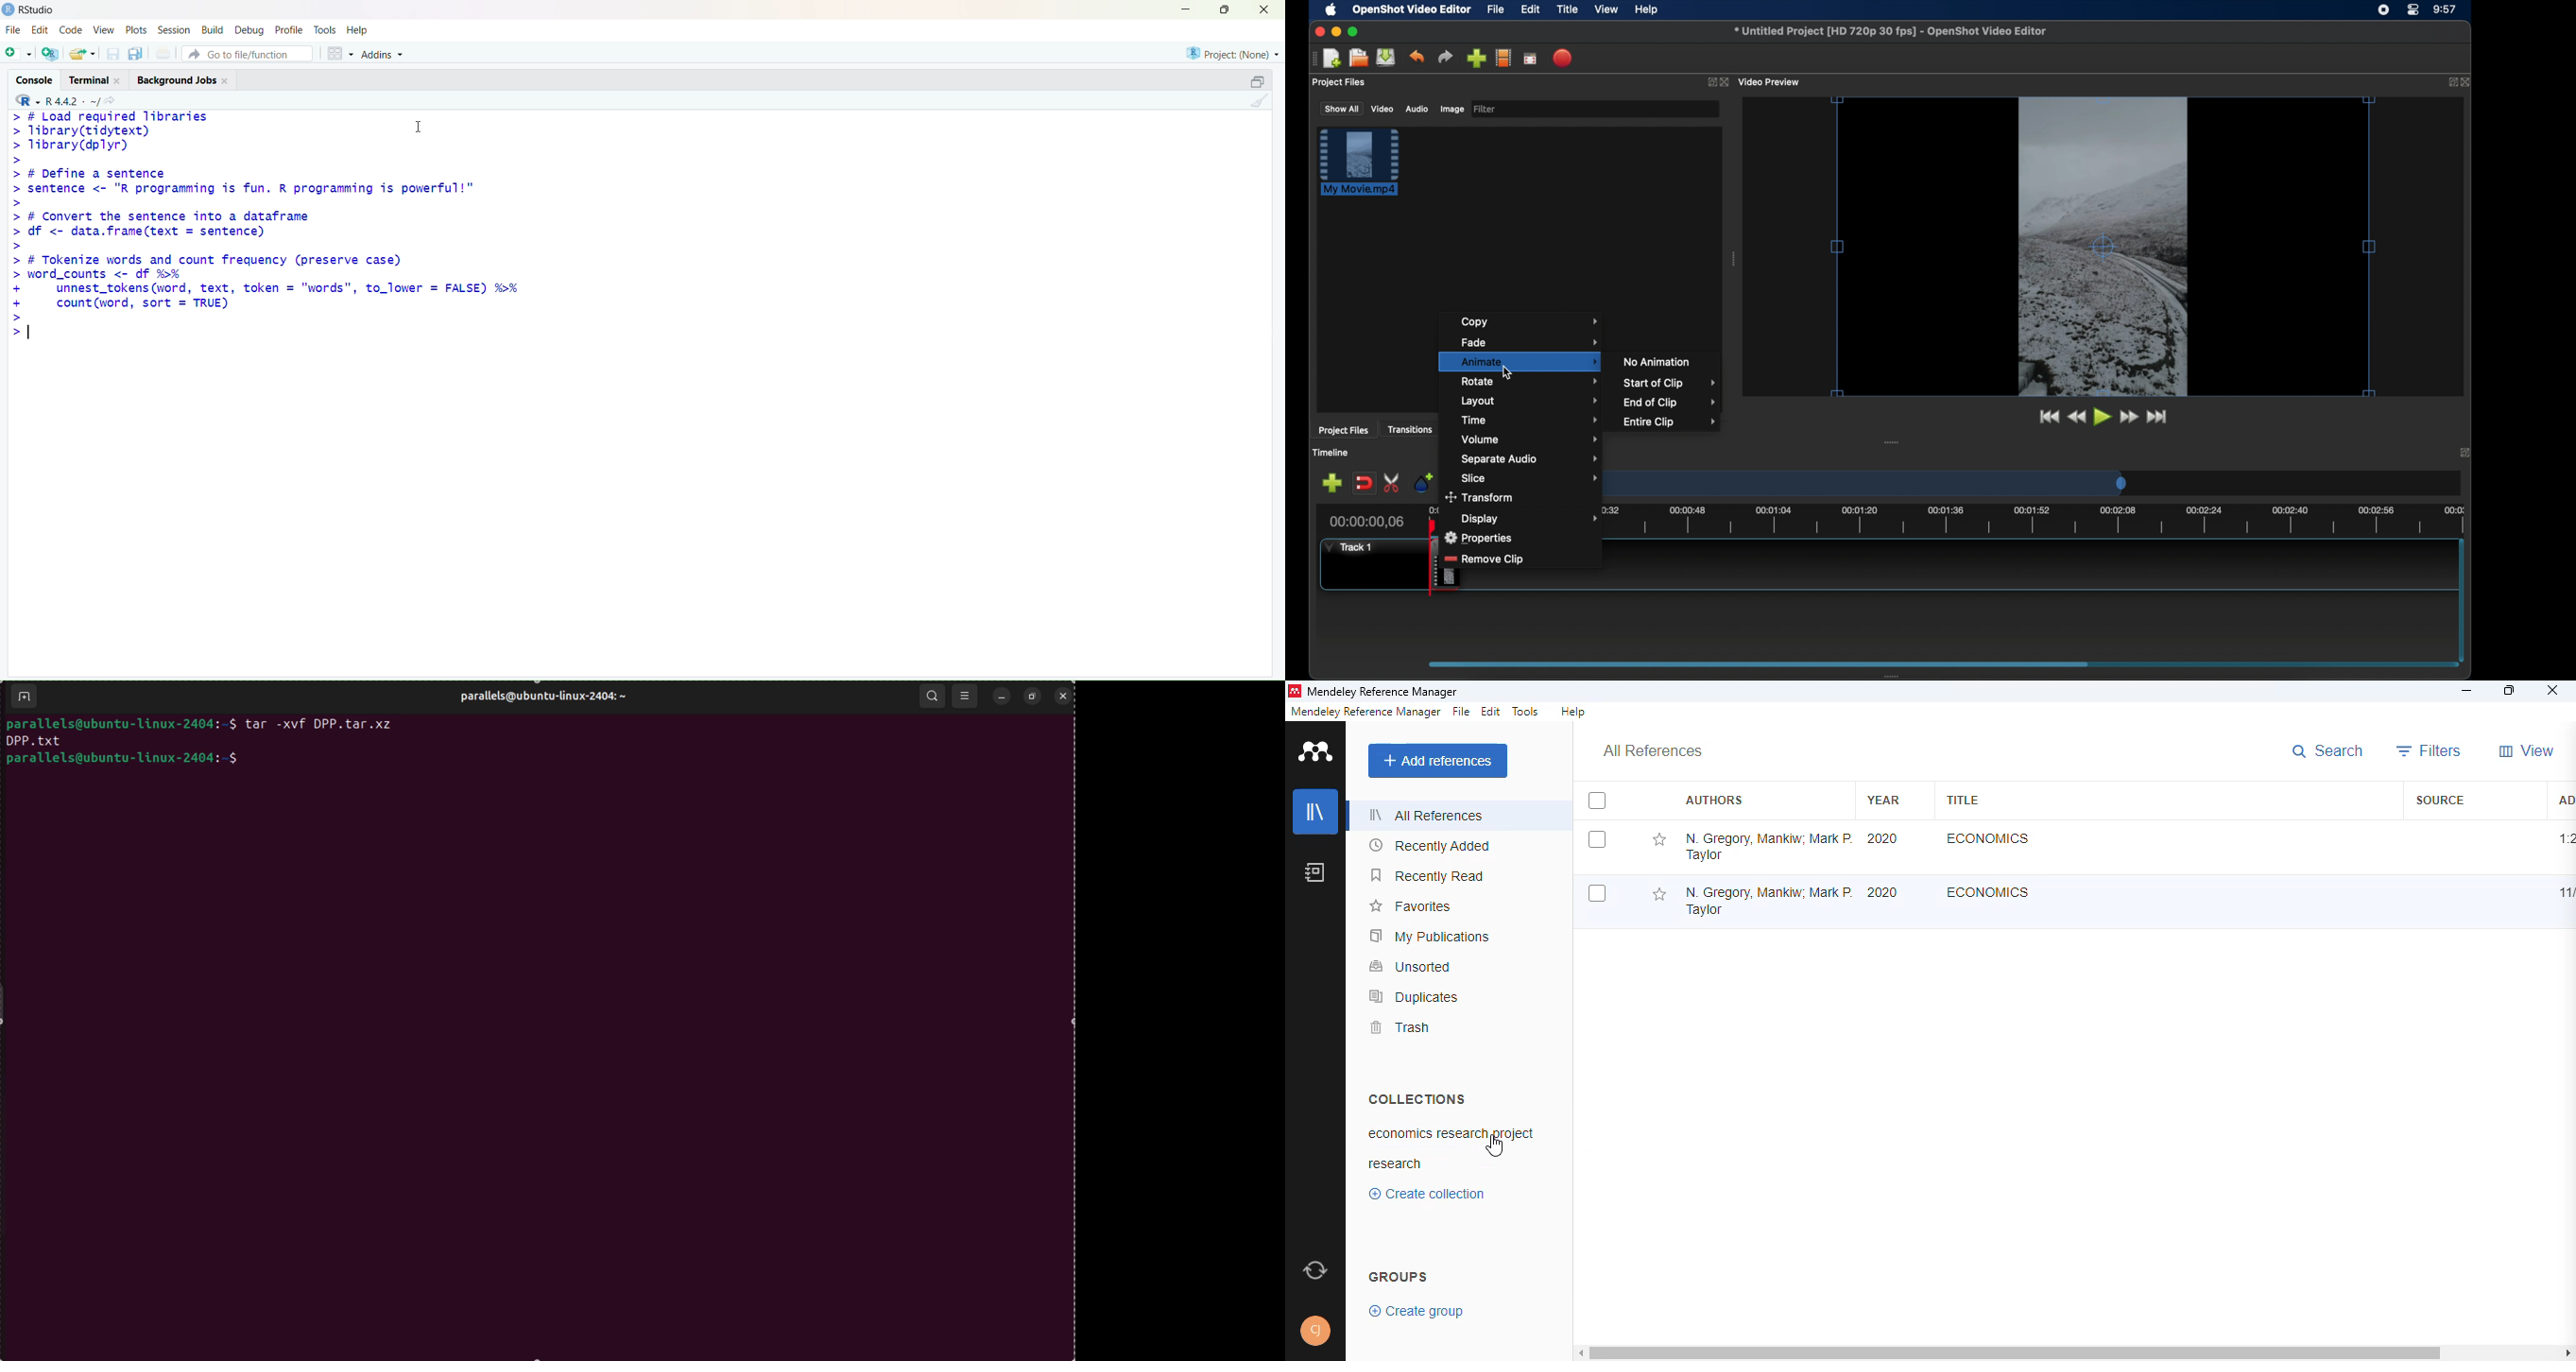 This screenshot has height=1372, width=2576. Describe the element at coordinates (31, 10) in the screenshot. I see `Rstudio` at that location.